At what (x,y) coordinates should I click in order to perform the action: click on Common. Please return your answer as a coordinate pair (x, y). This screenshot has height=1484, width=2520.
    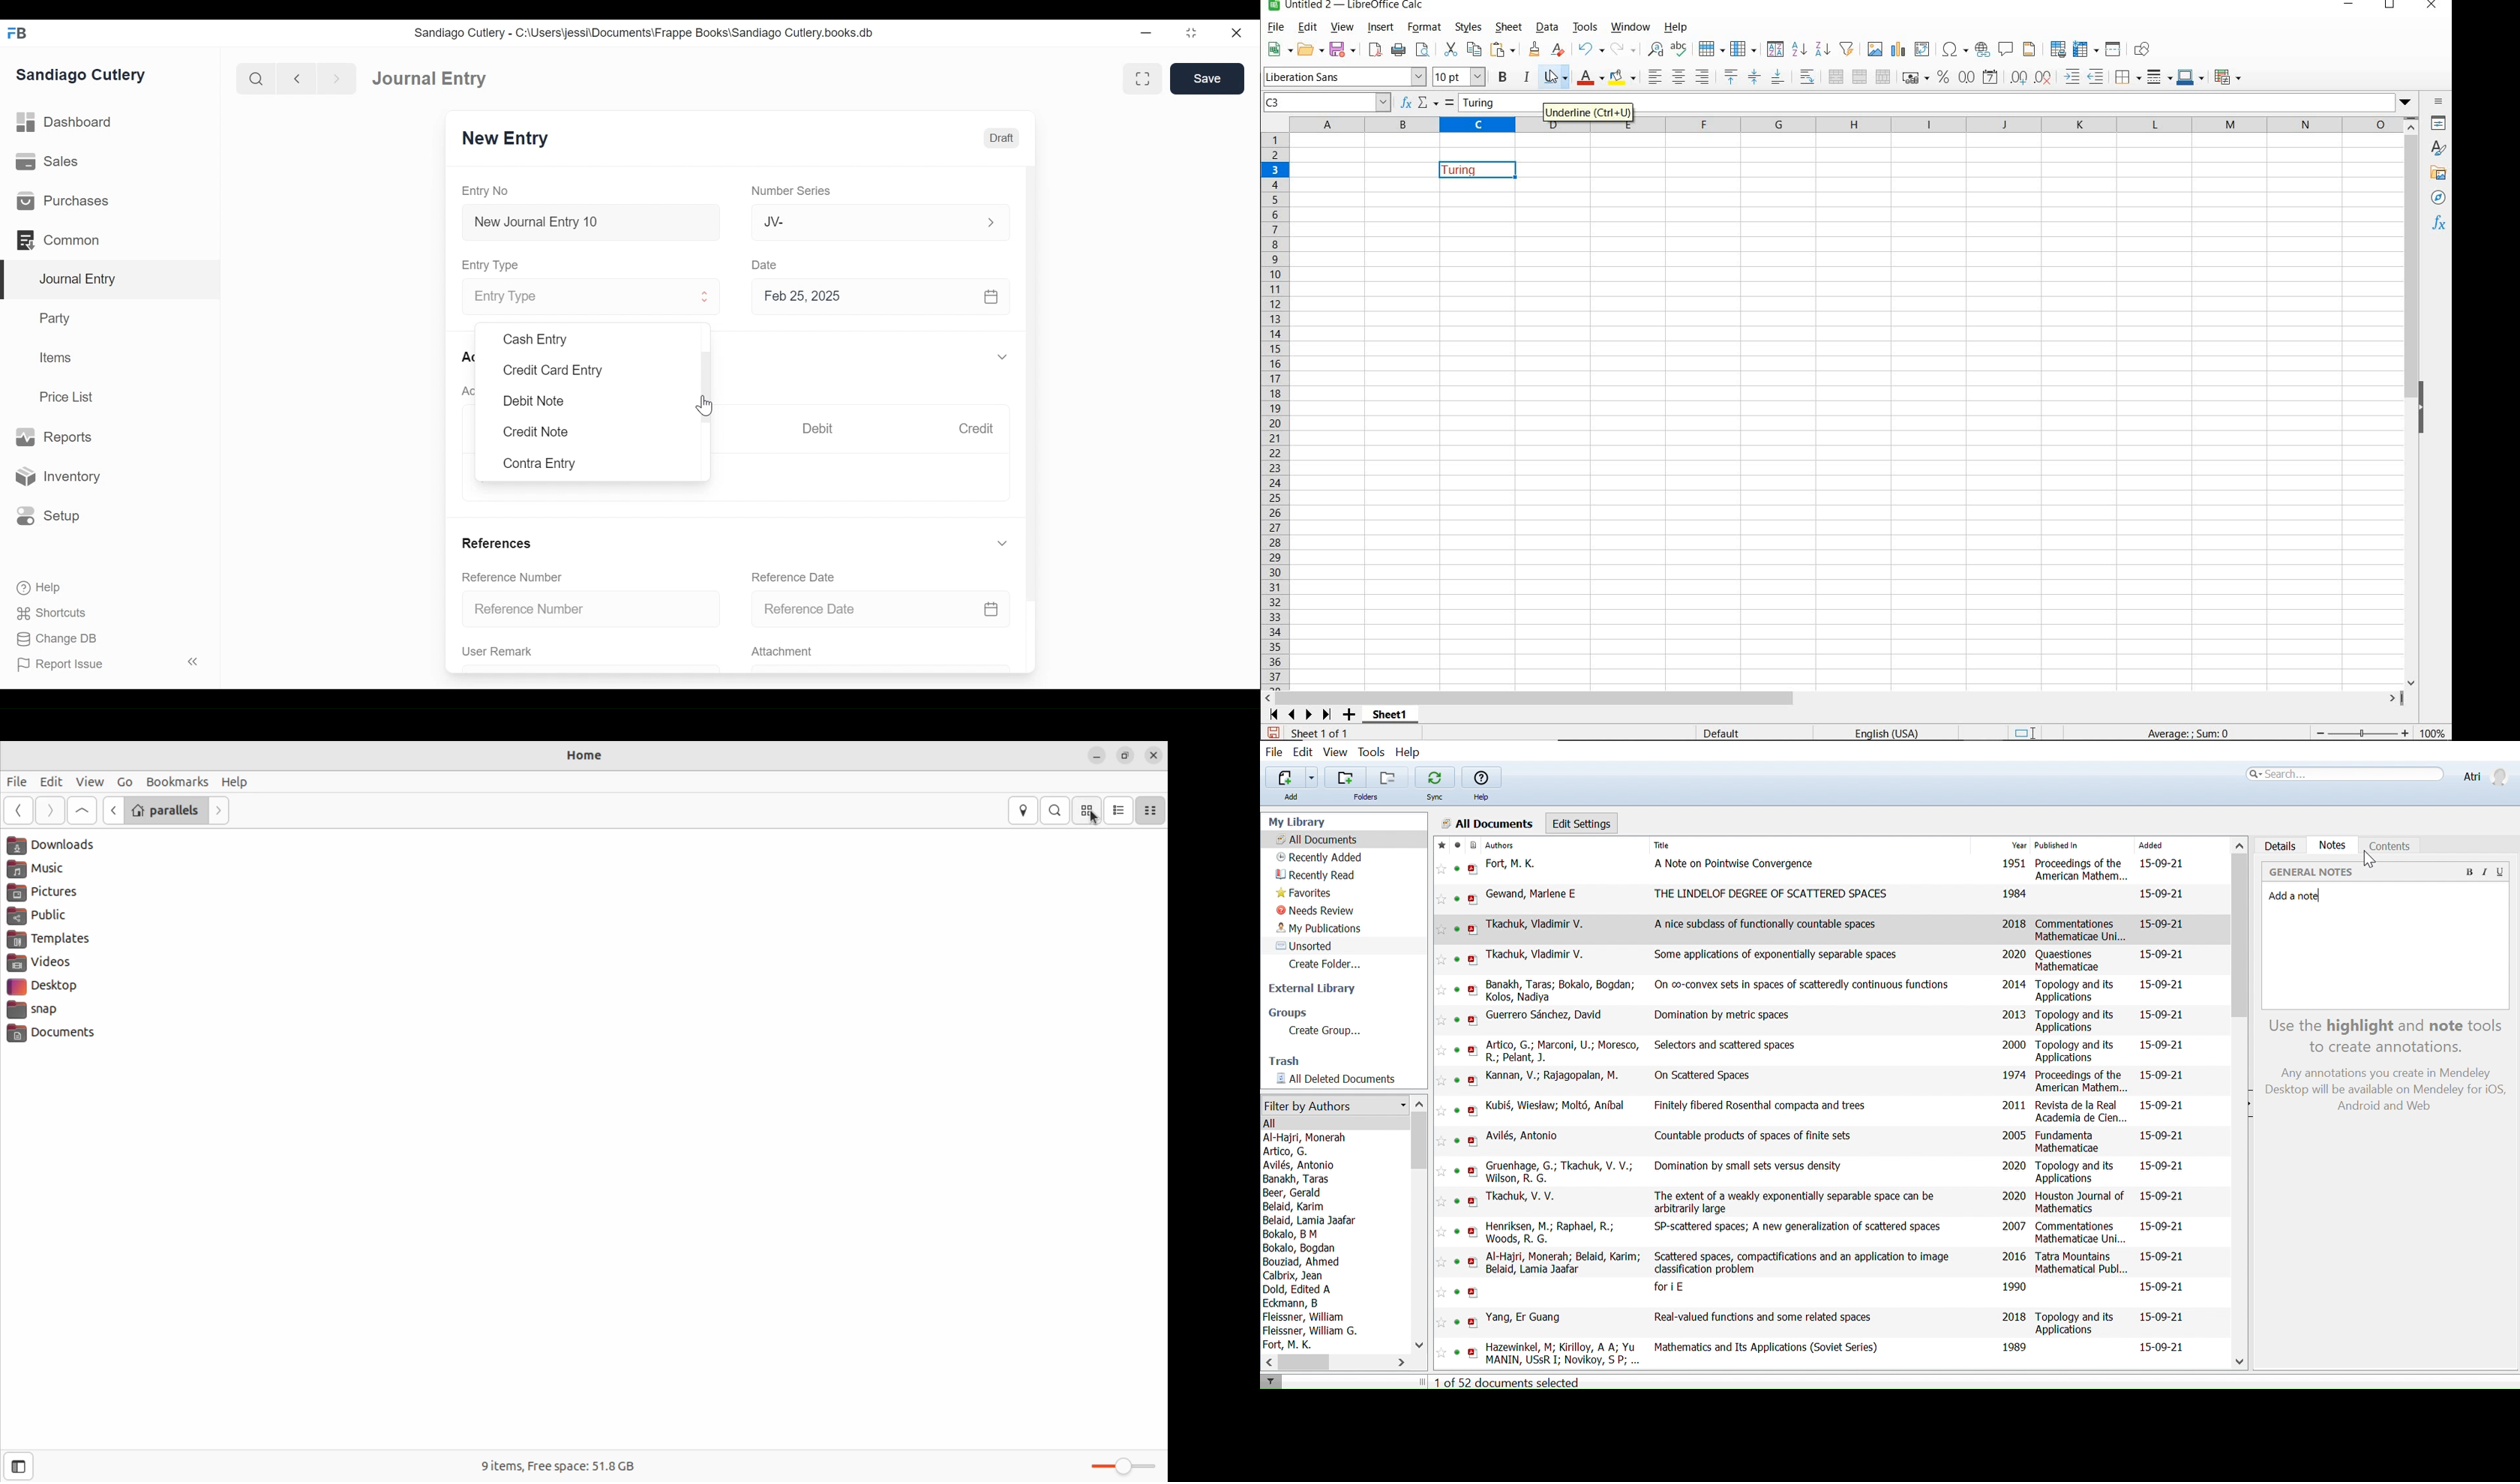
    Looking at the image, I should click on (59, 239).